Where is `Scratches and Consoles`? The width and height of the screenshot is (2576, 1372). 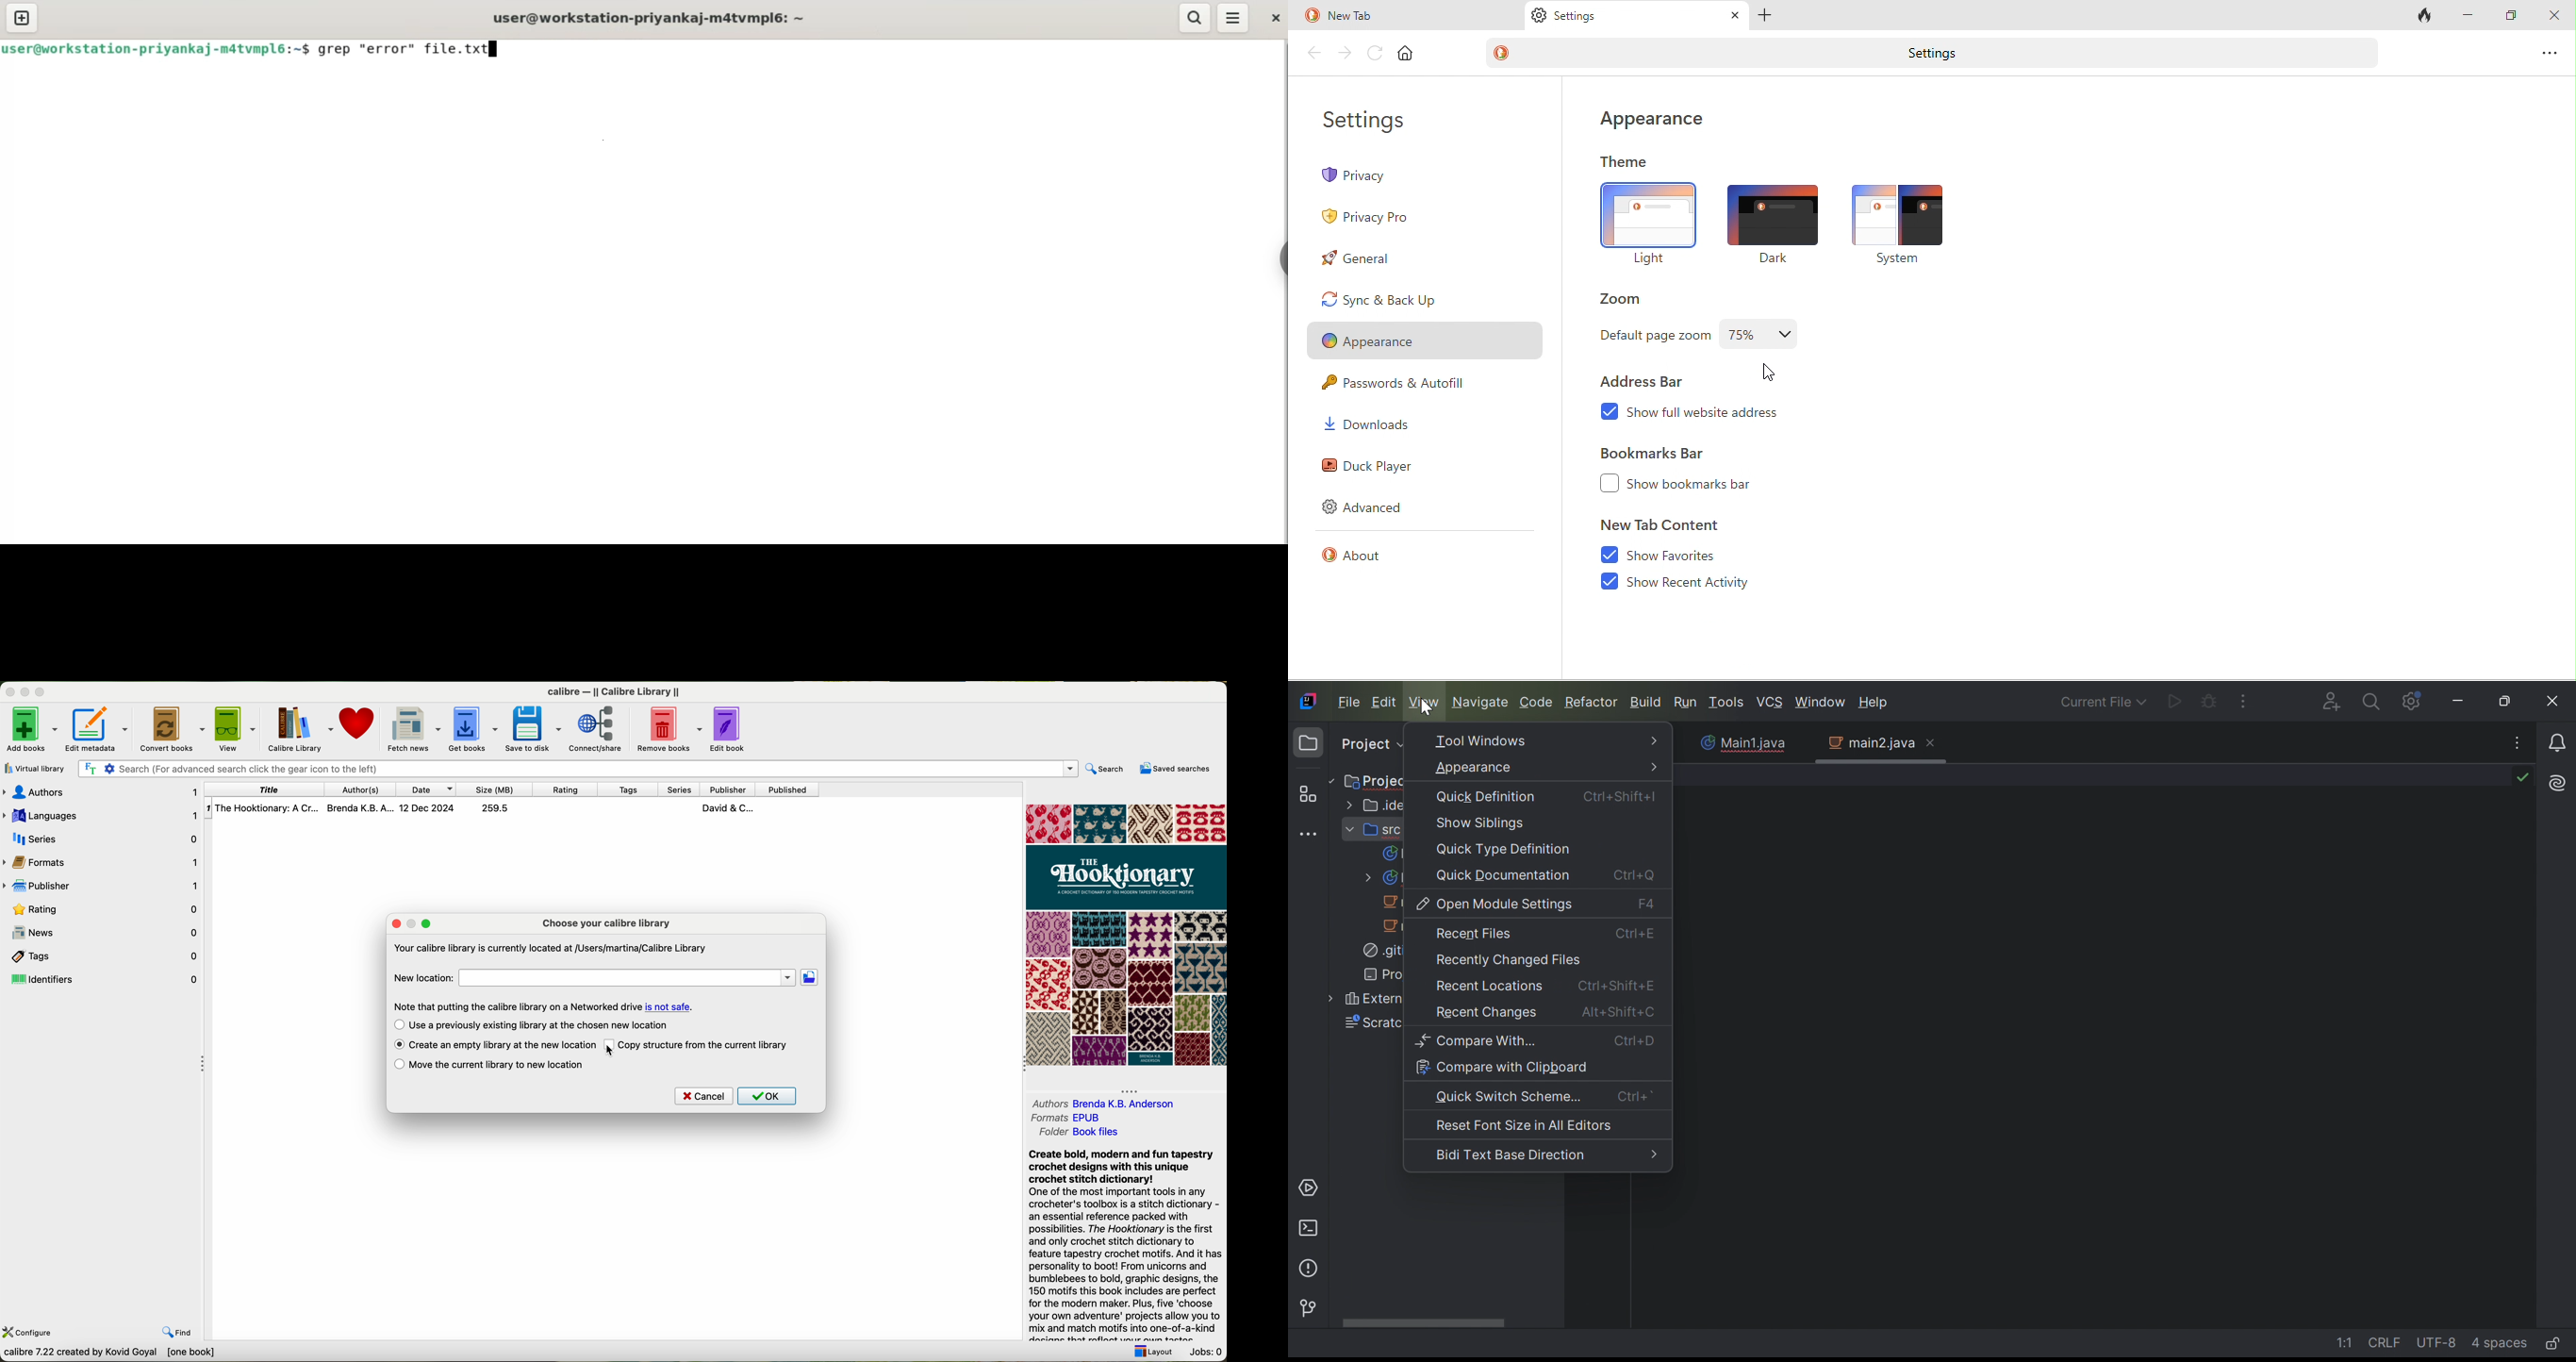
Scratches and Consoles is located at coordinates (1367, 1024).